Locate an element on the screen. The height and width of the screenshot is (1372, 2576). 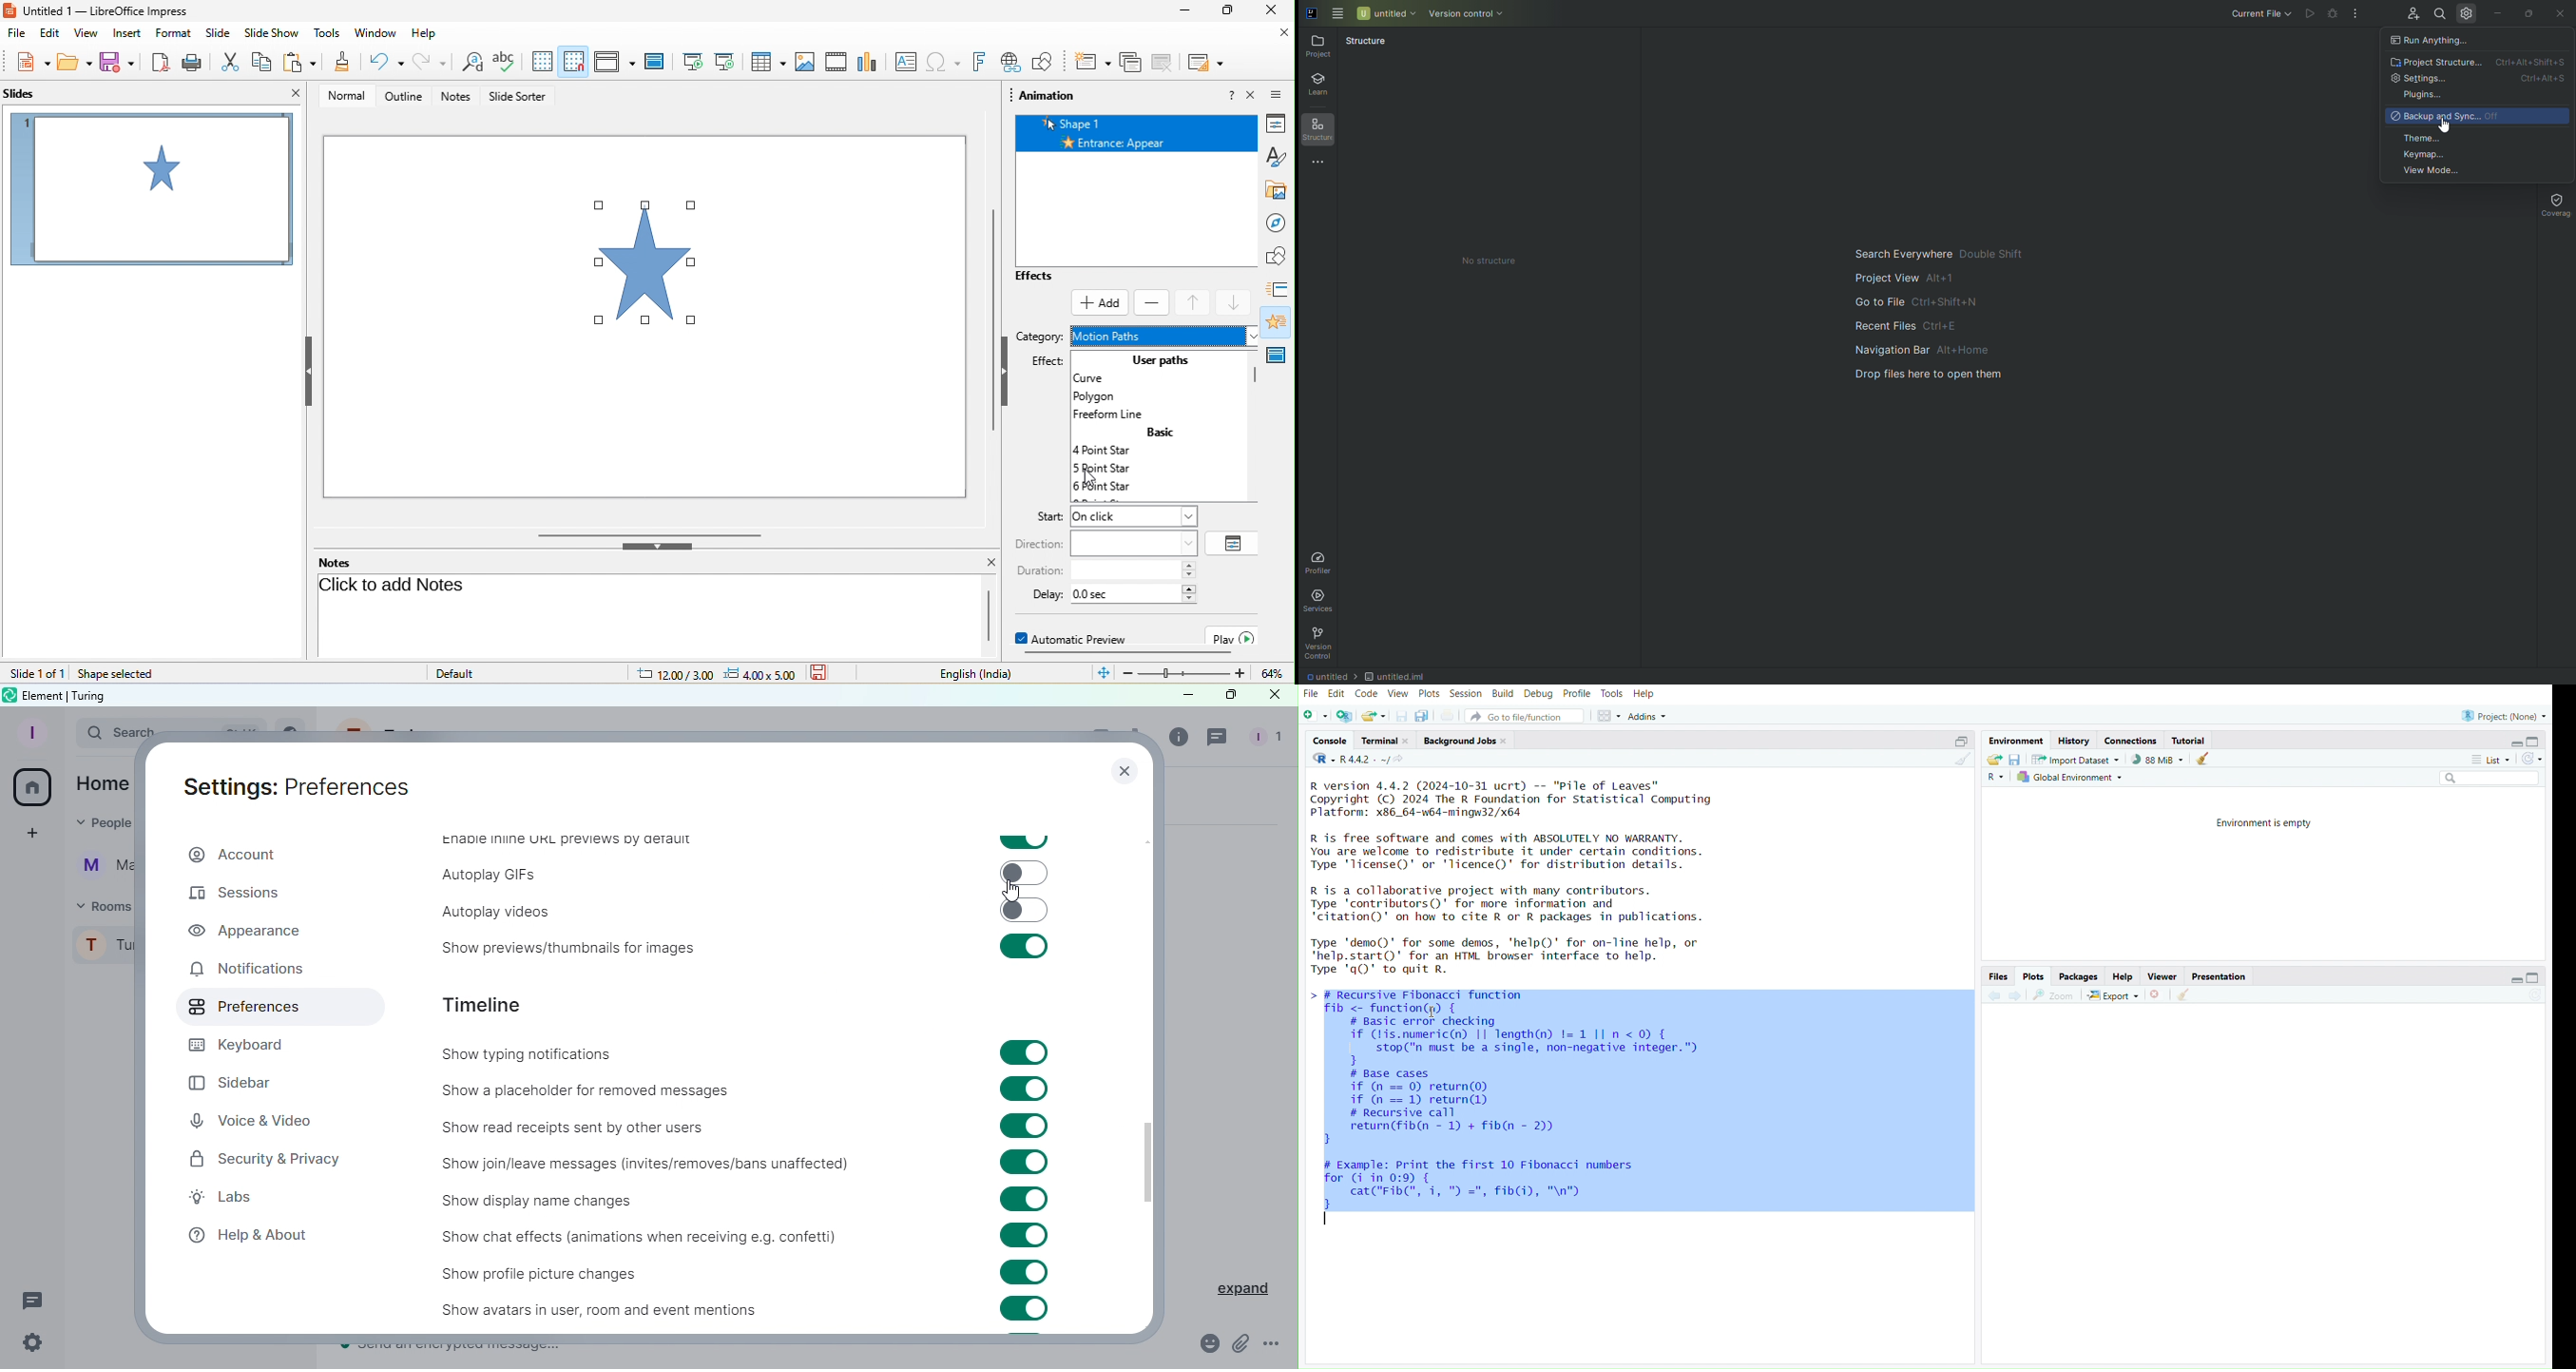
profile is located at coordinates (1577, 695).